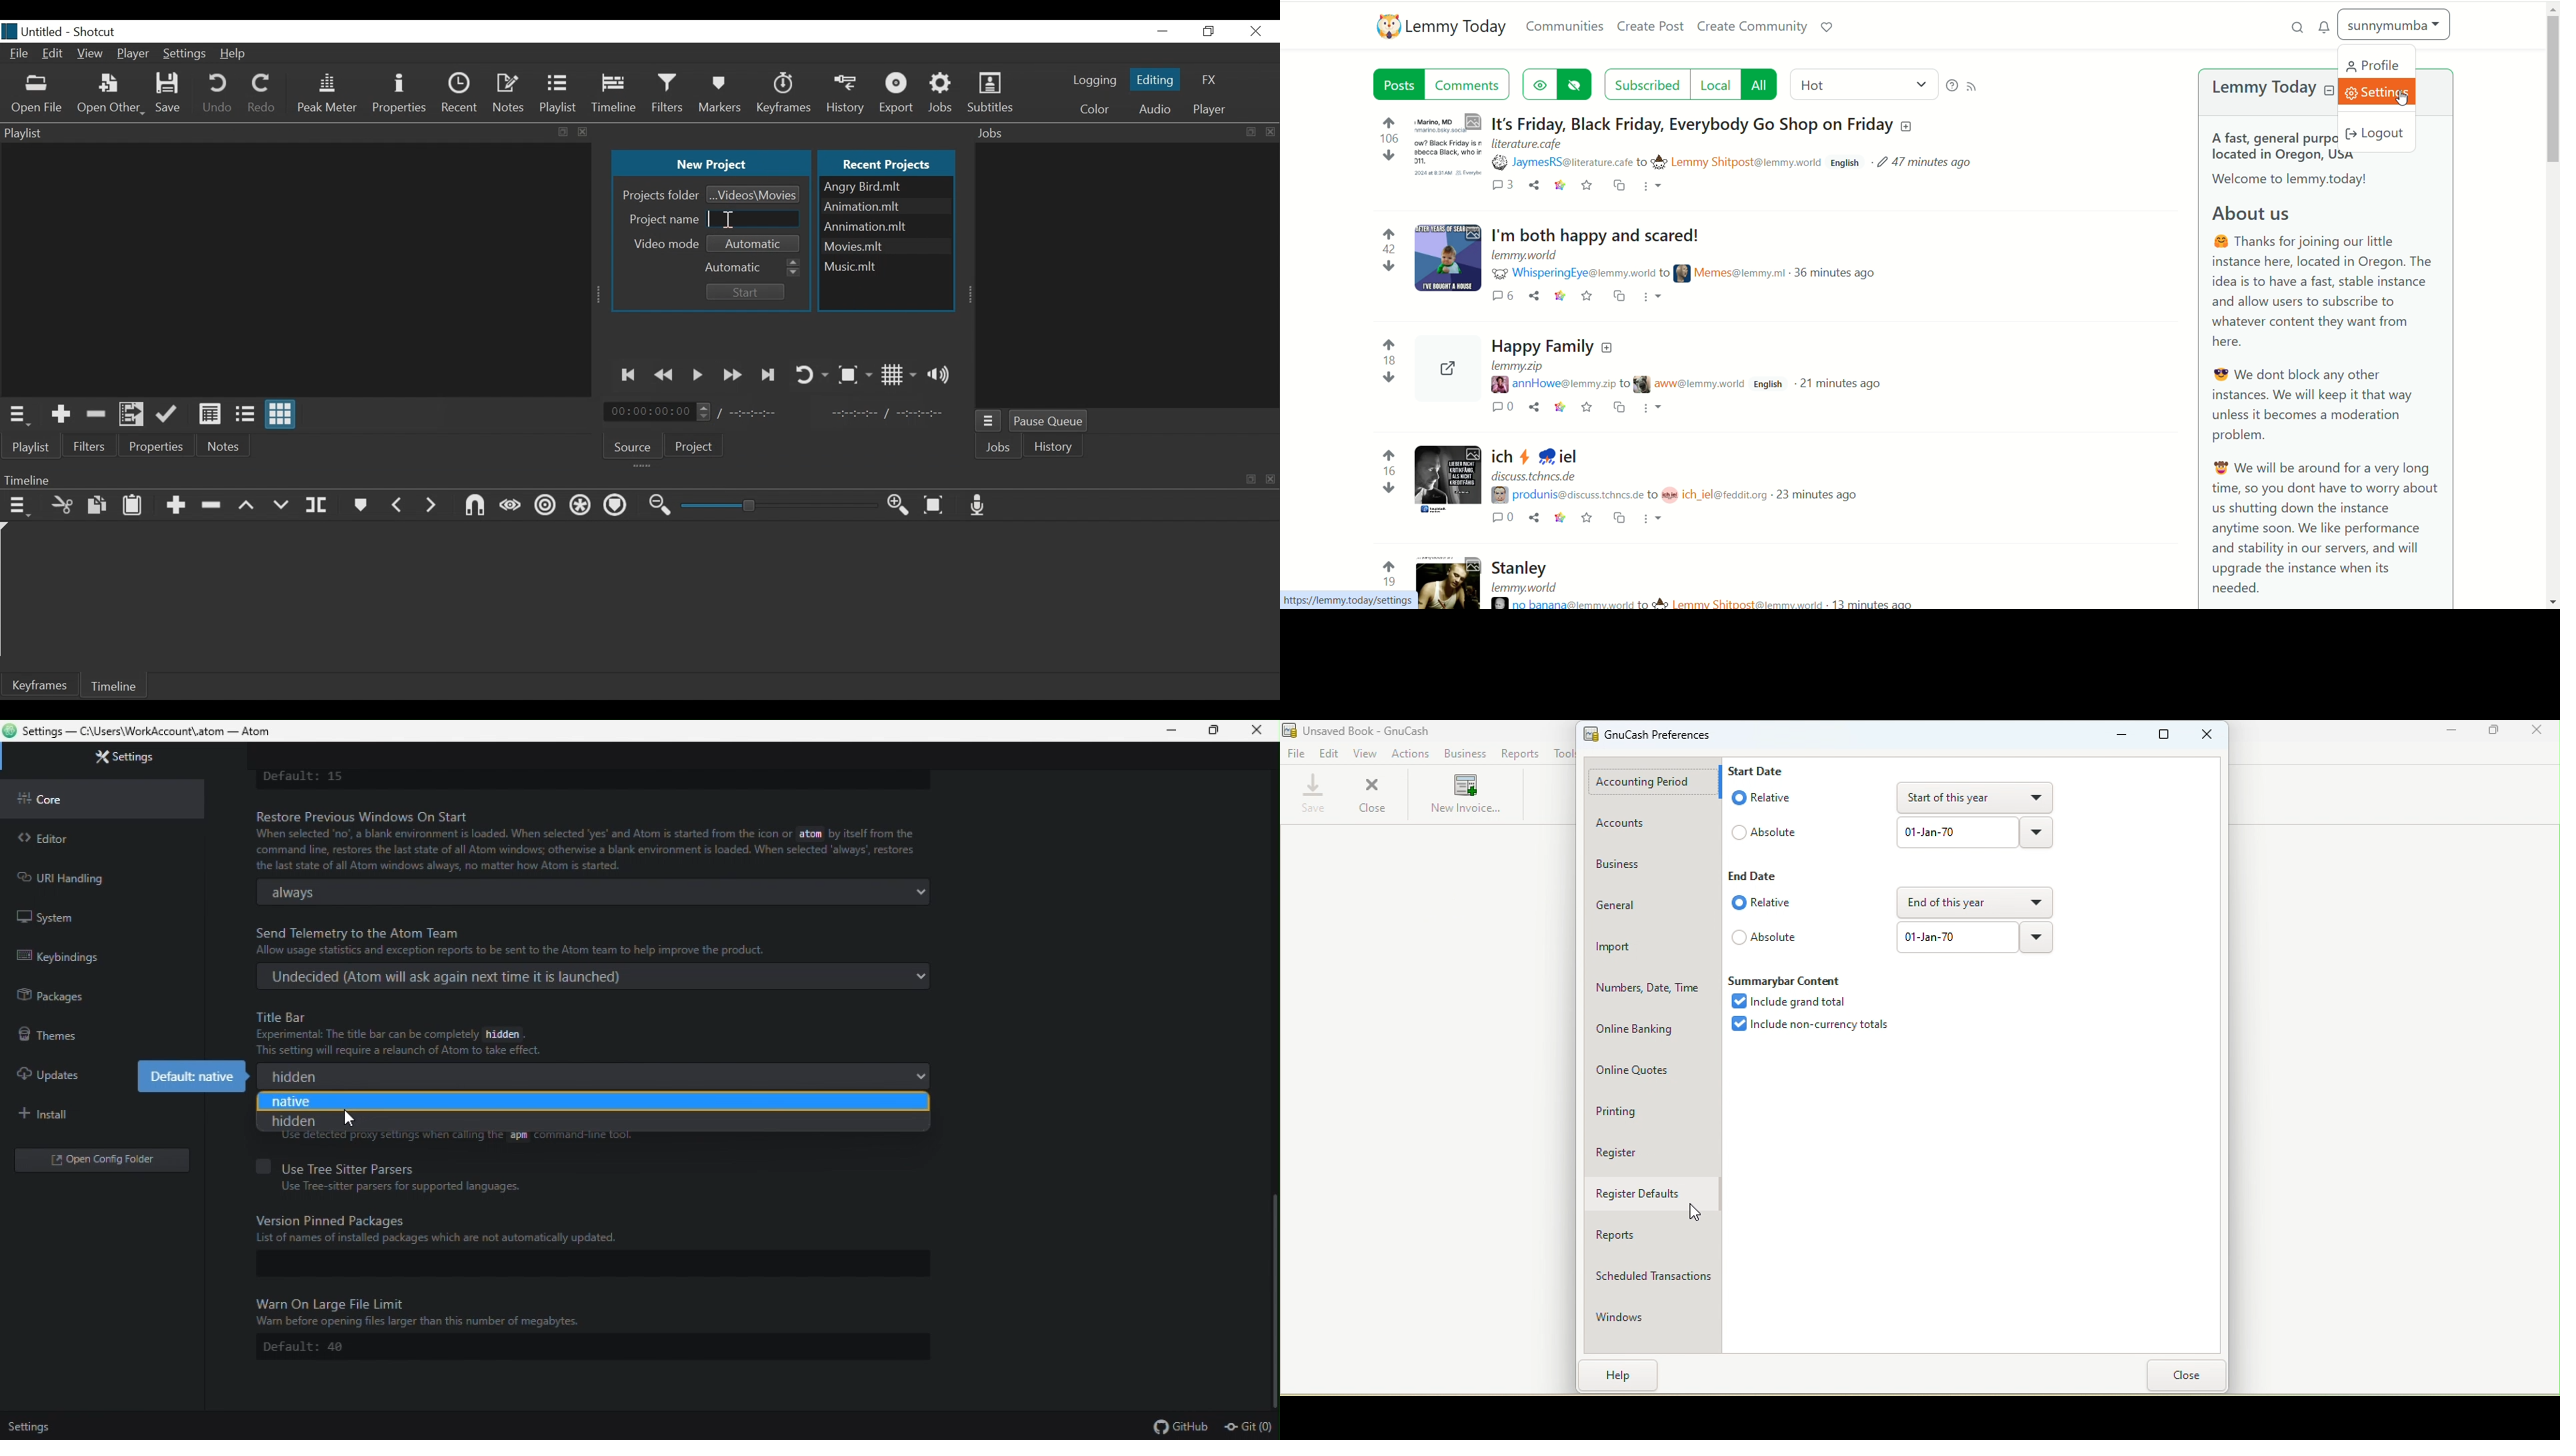 The width and height of the screenshot is (2576, 1456). What do you see at coordinates (1207, 109) in the screenshot?
I see `player` at bounding box center [1207, 109].